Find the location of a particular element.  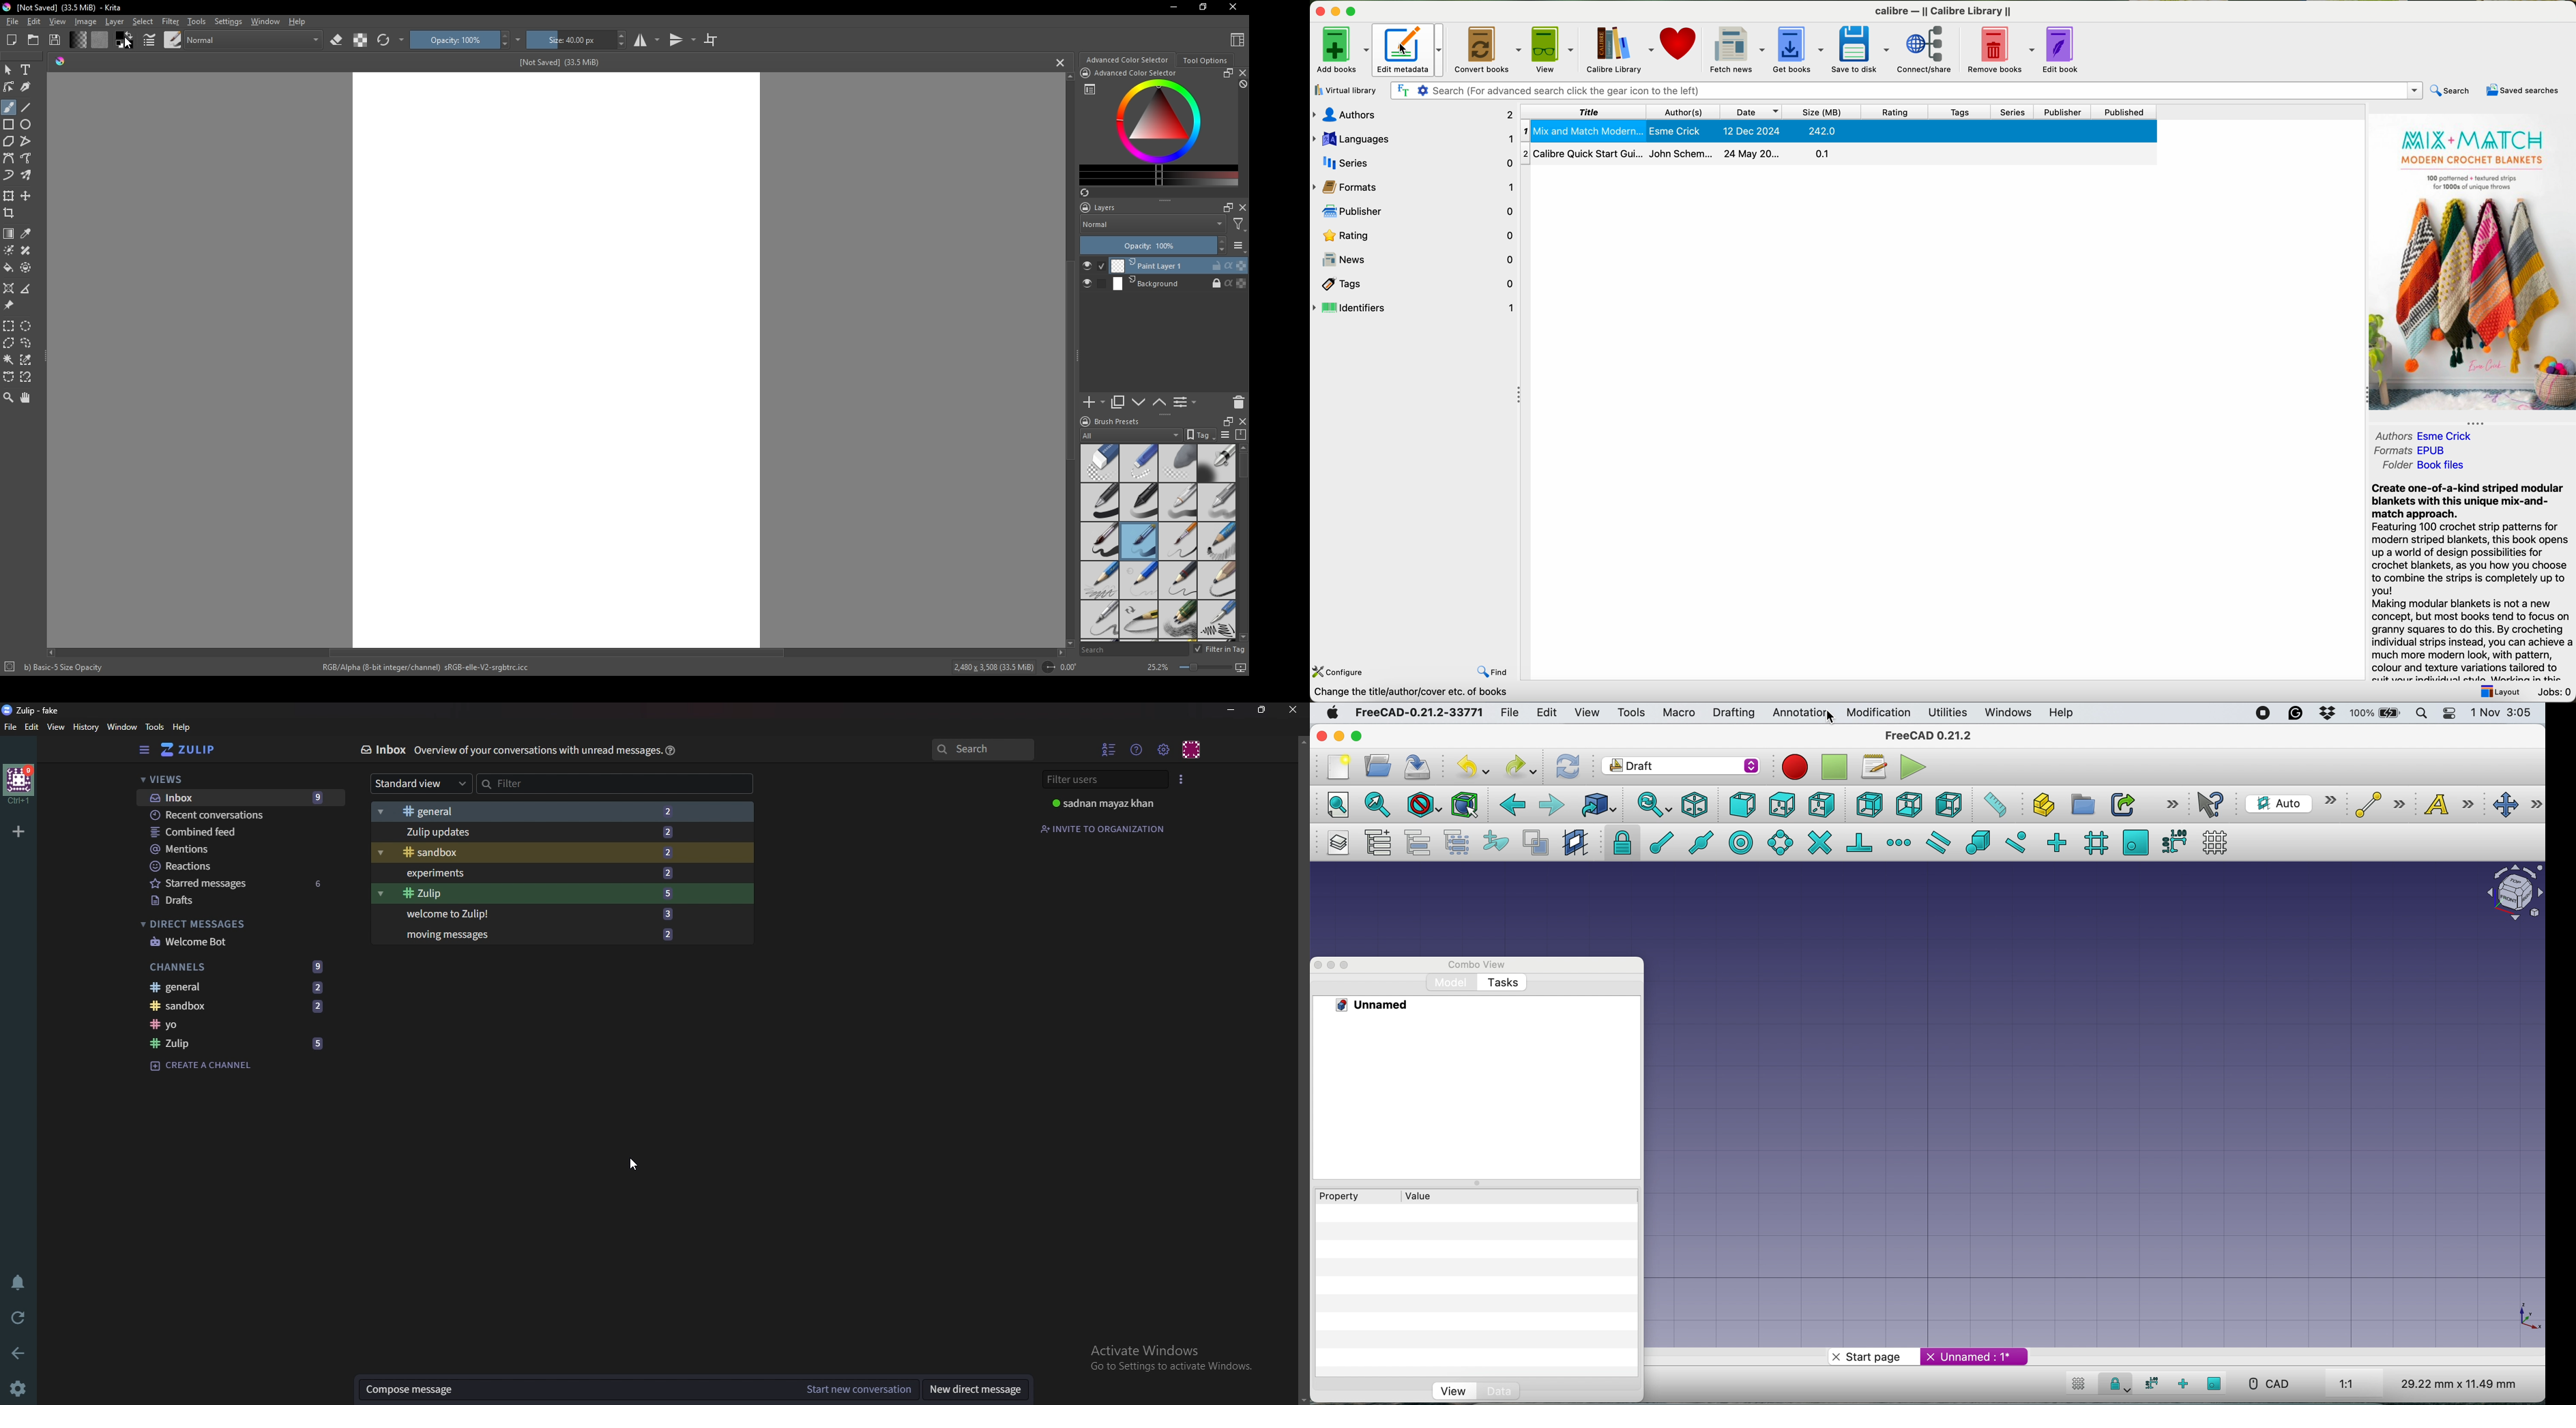

pencil is located at coordinates (1138, 580).